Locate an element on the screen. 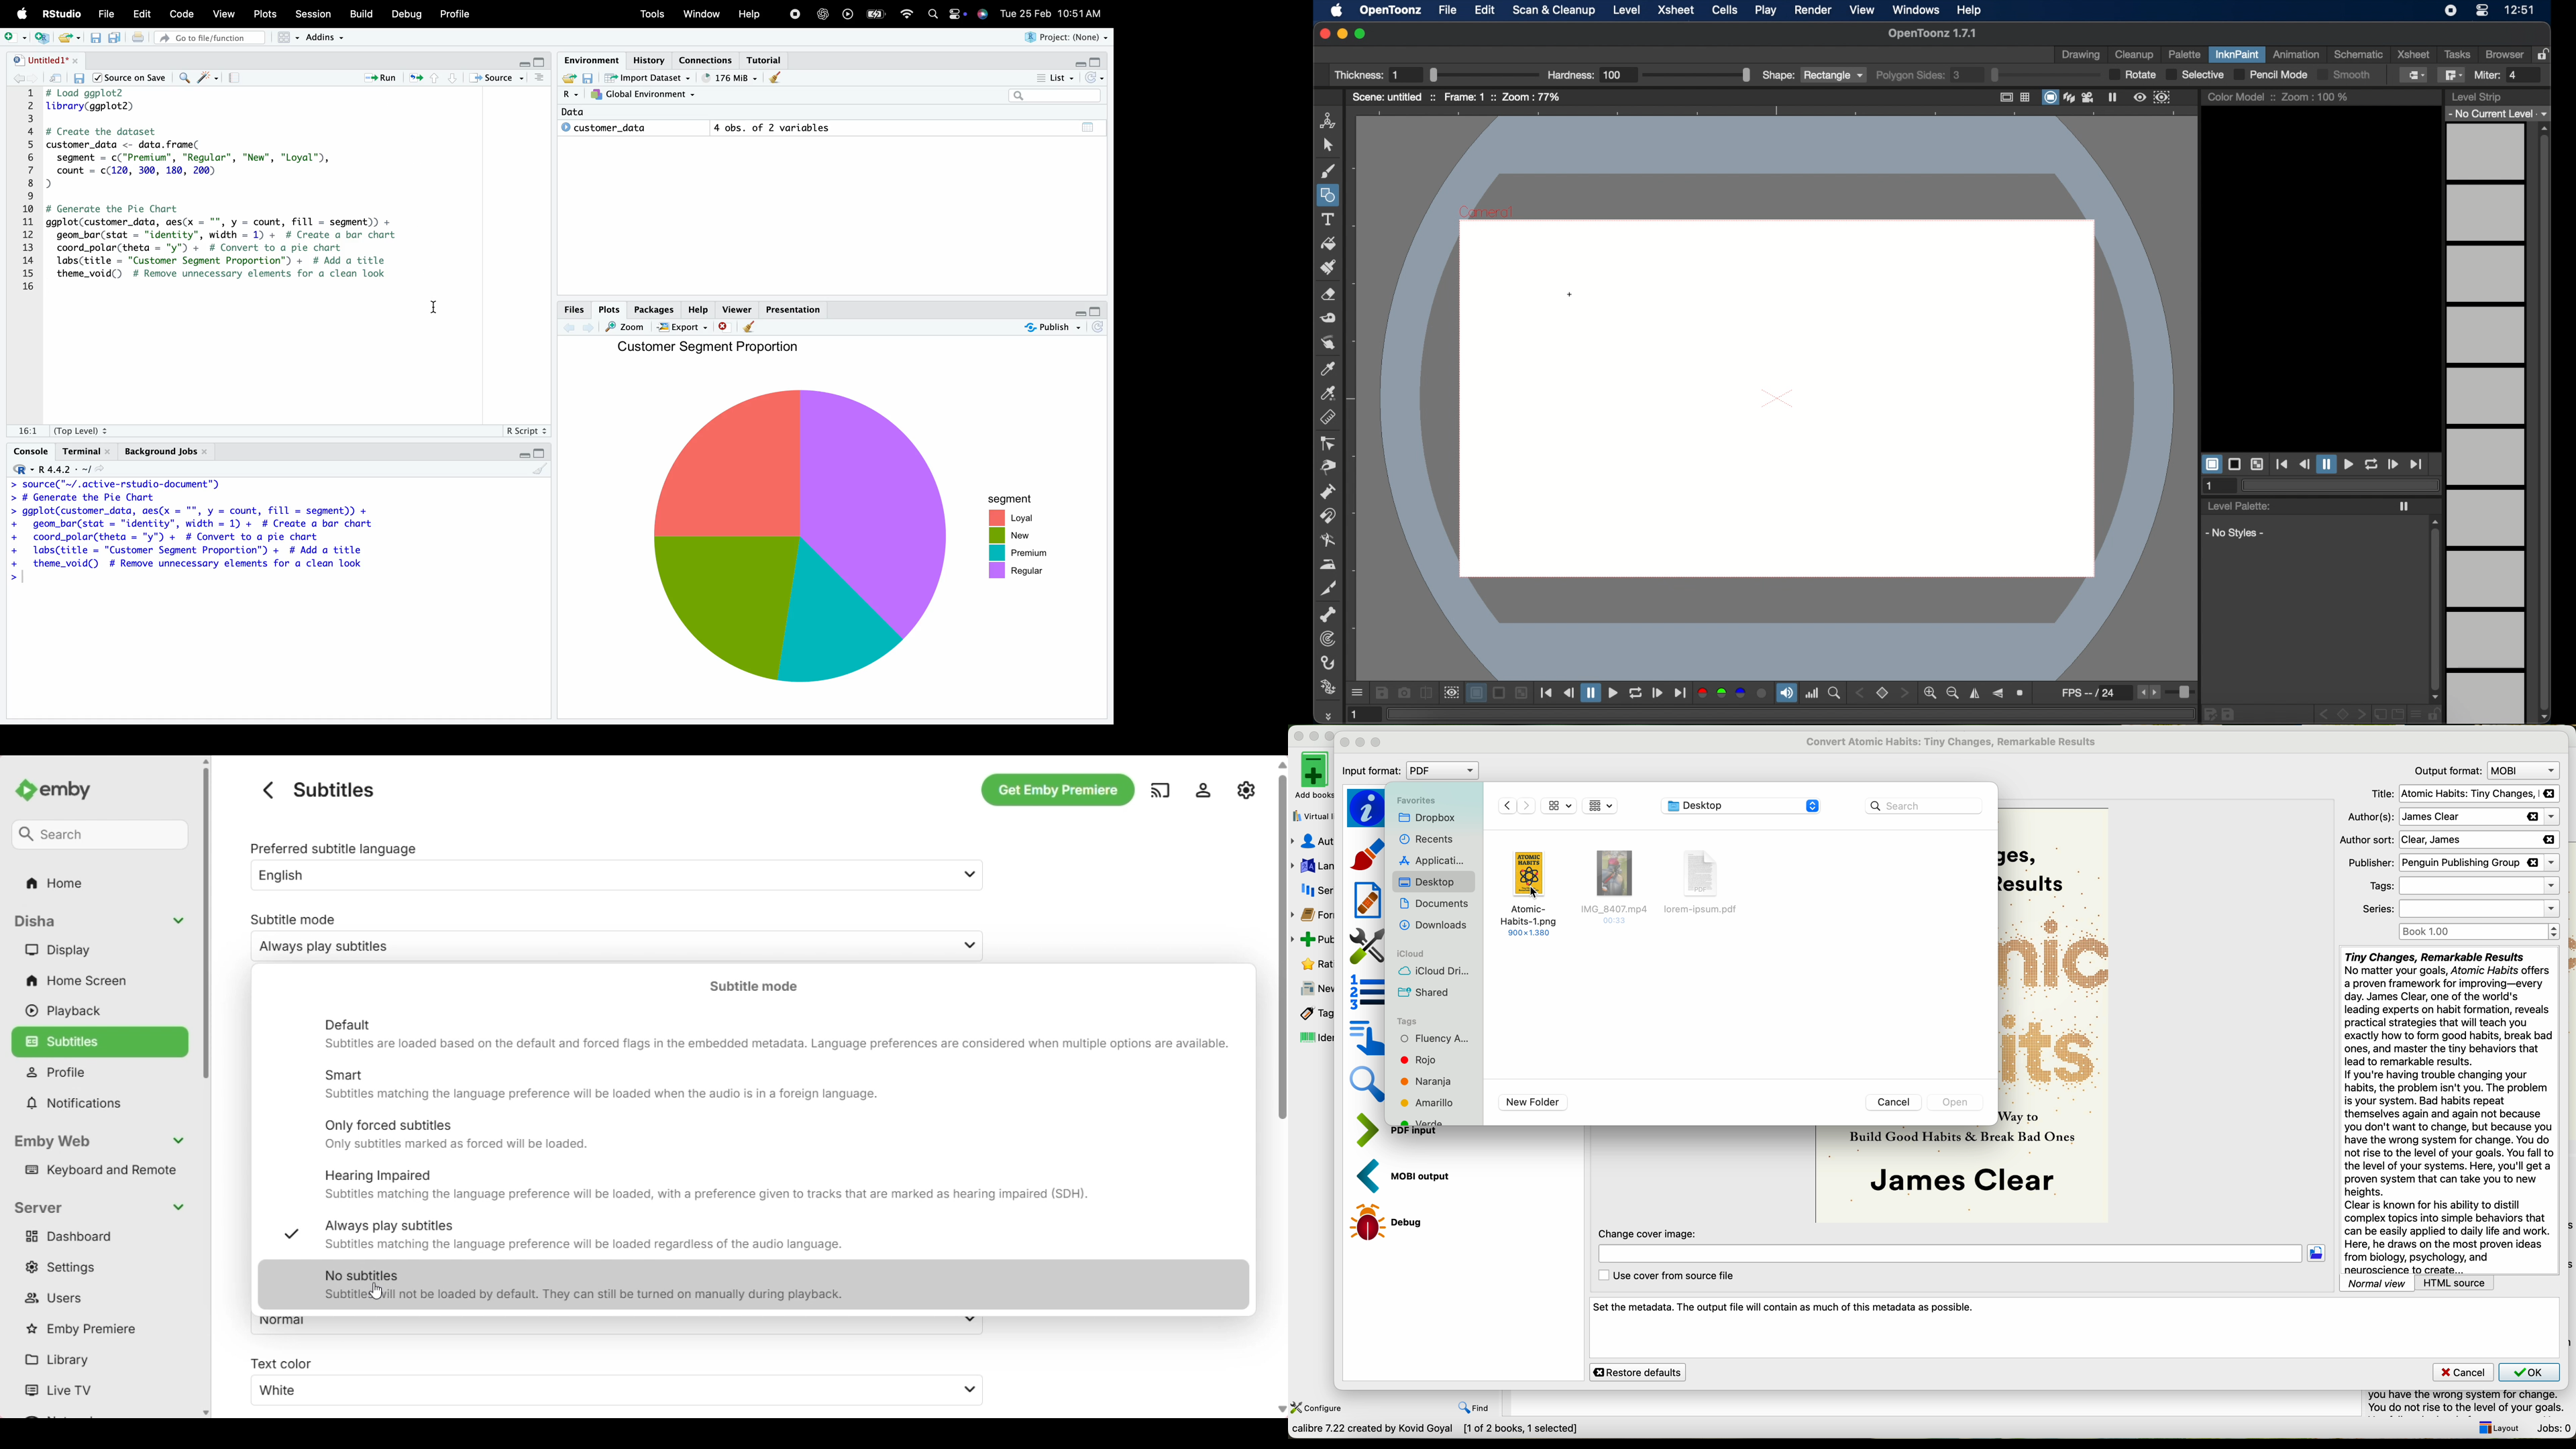 Image resolution: width=2576 pixels, height=1456 pixels. import dataset ~ . is located at coordinates (651, 77).